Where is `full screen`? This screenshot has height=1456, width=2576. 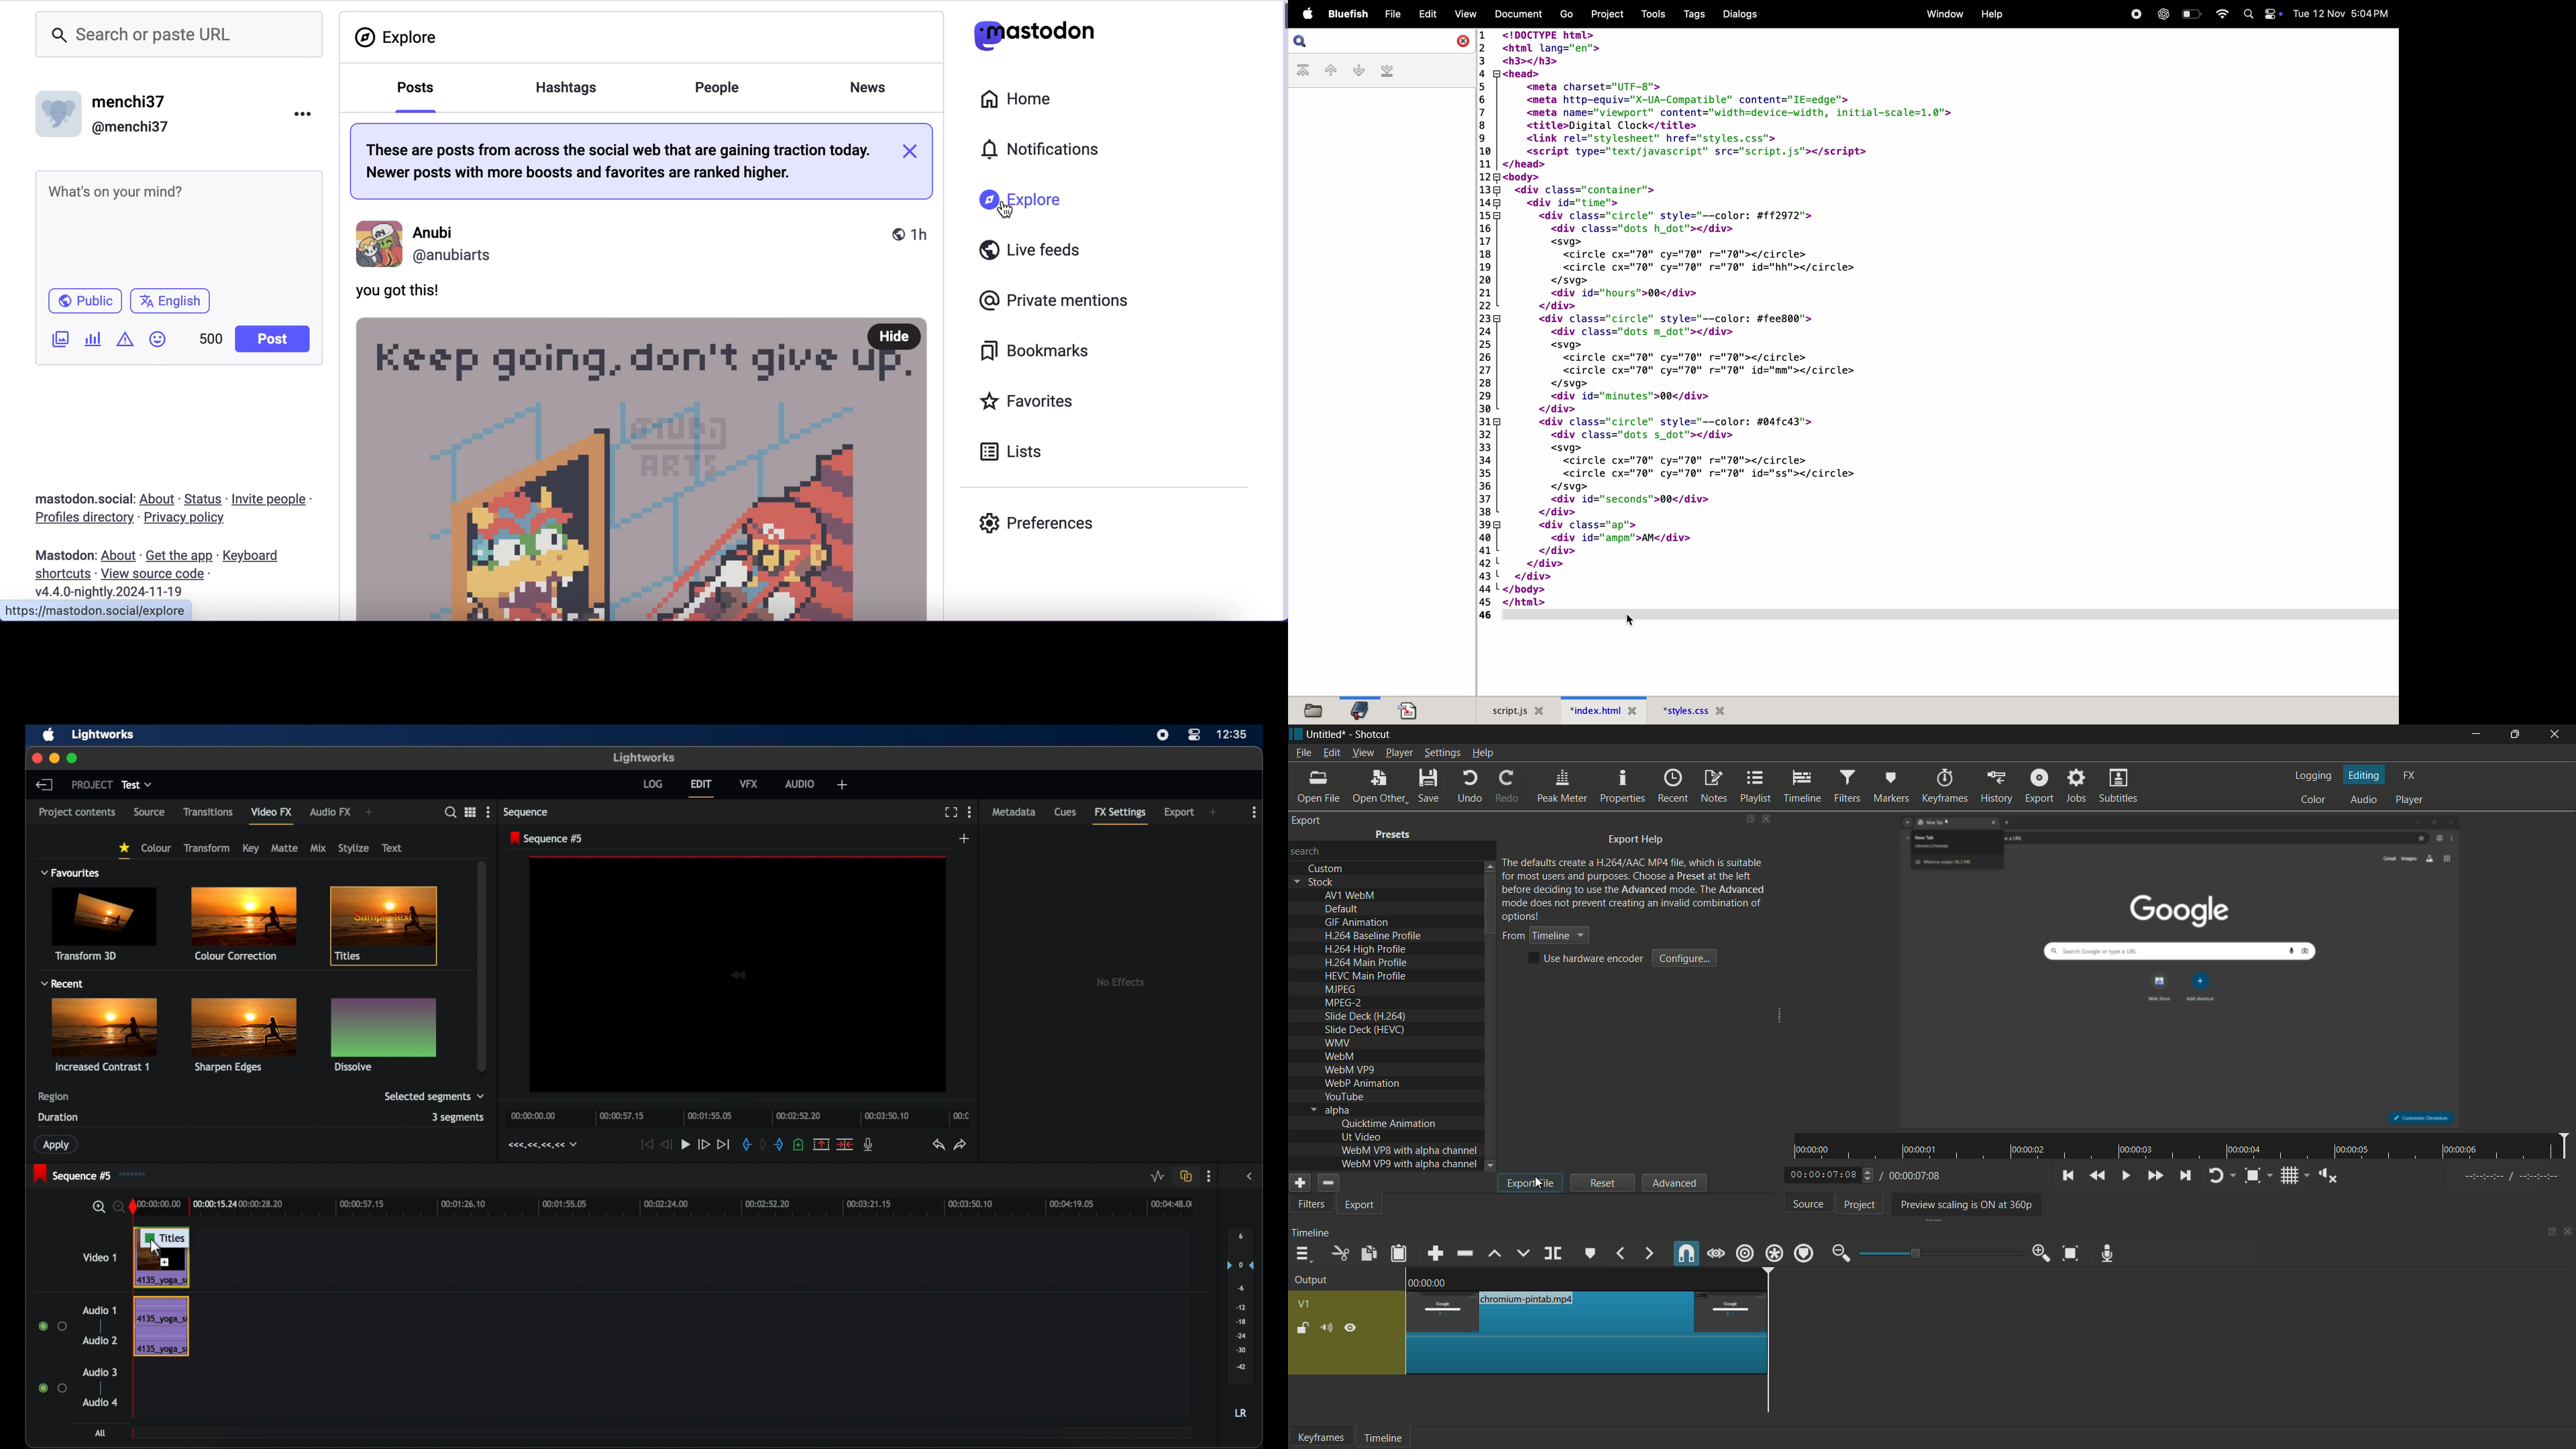
full screen is located at coordinates (951, 812).